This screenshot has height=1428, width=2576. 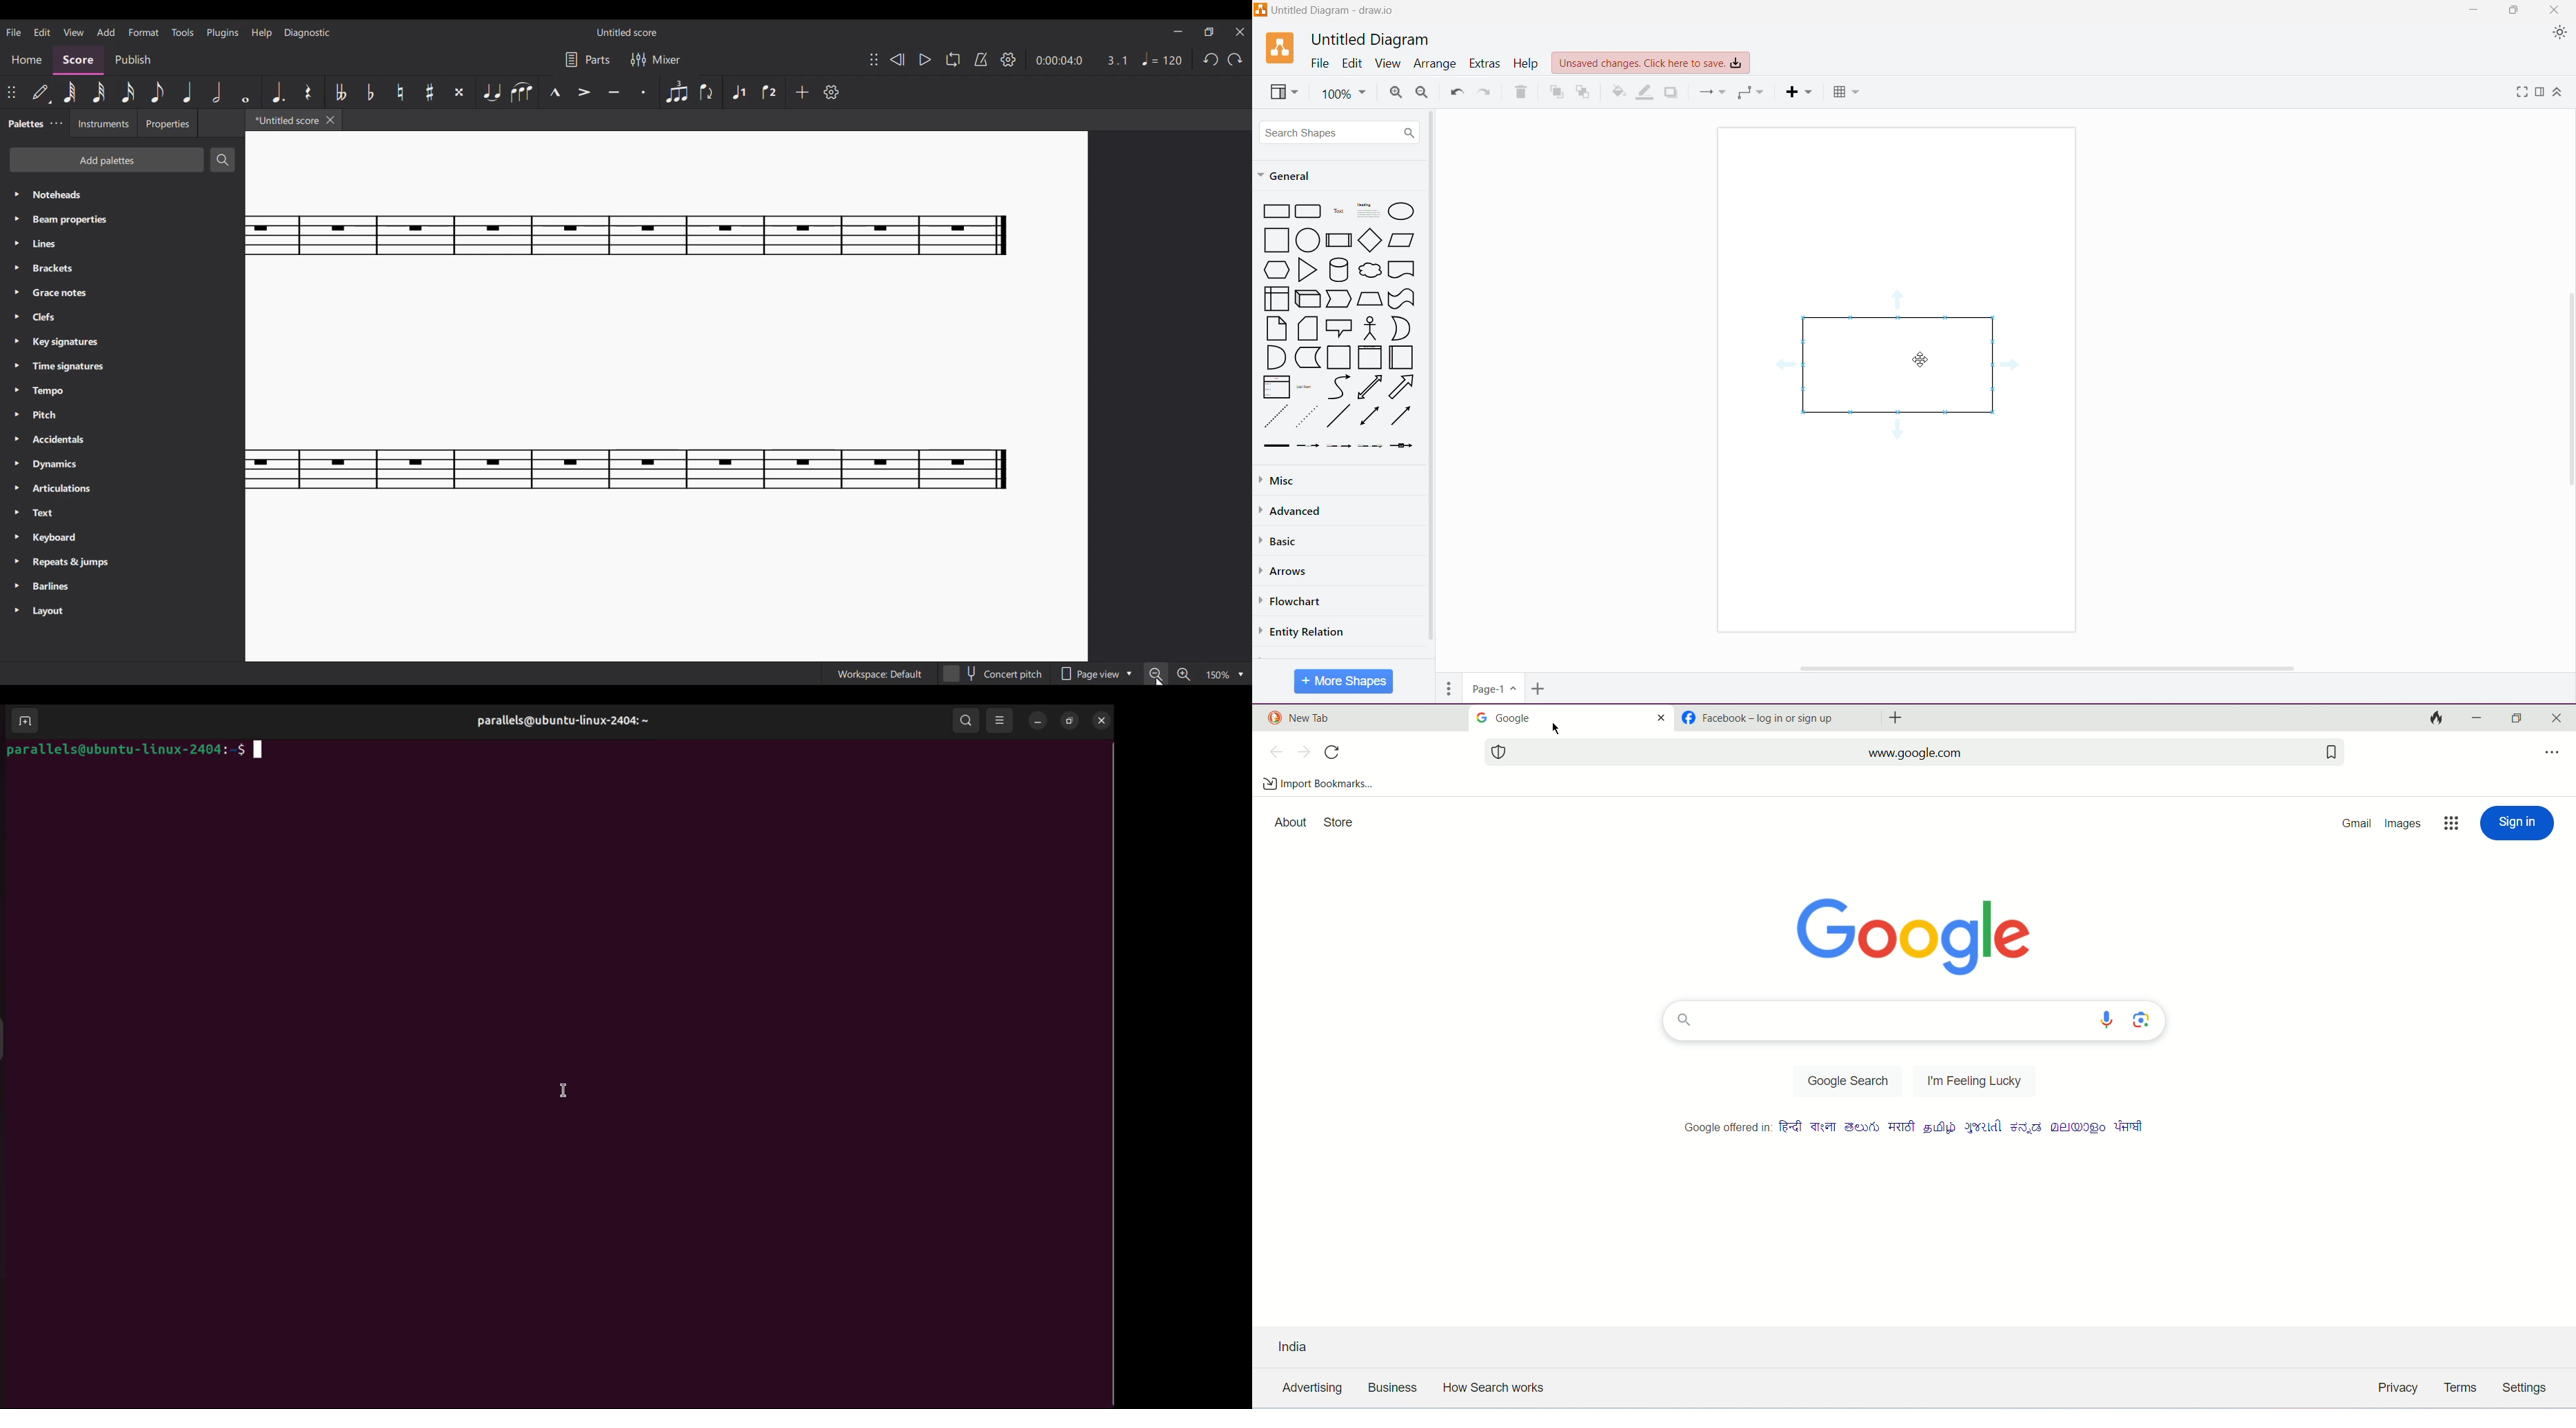 What do you see at coordinates (926, 59) in the screenshot?
I see `Play` at bounding box center [926, 59].